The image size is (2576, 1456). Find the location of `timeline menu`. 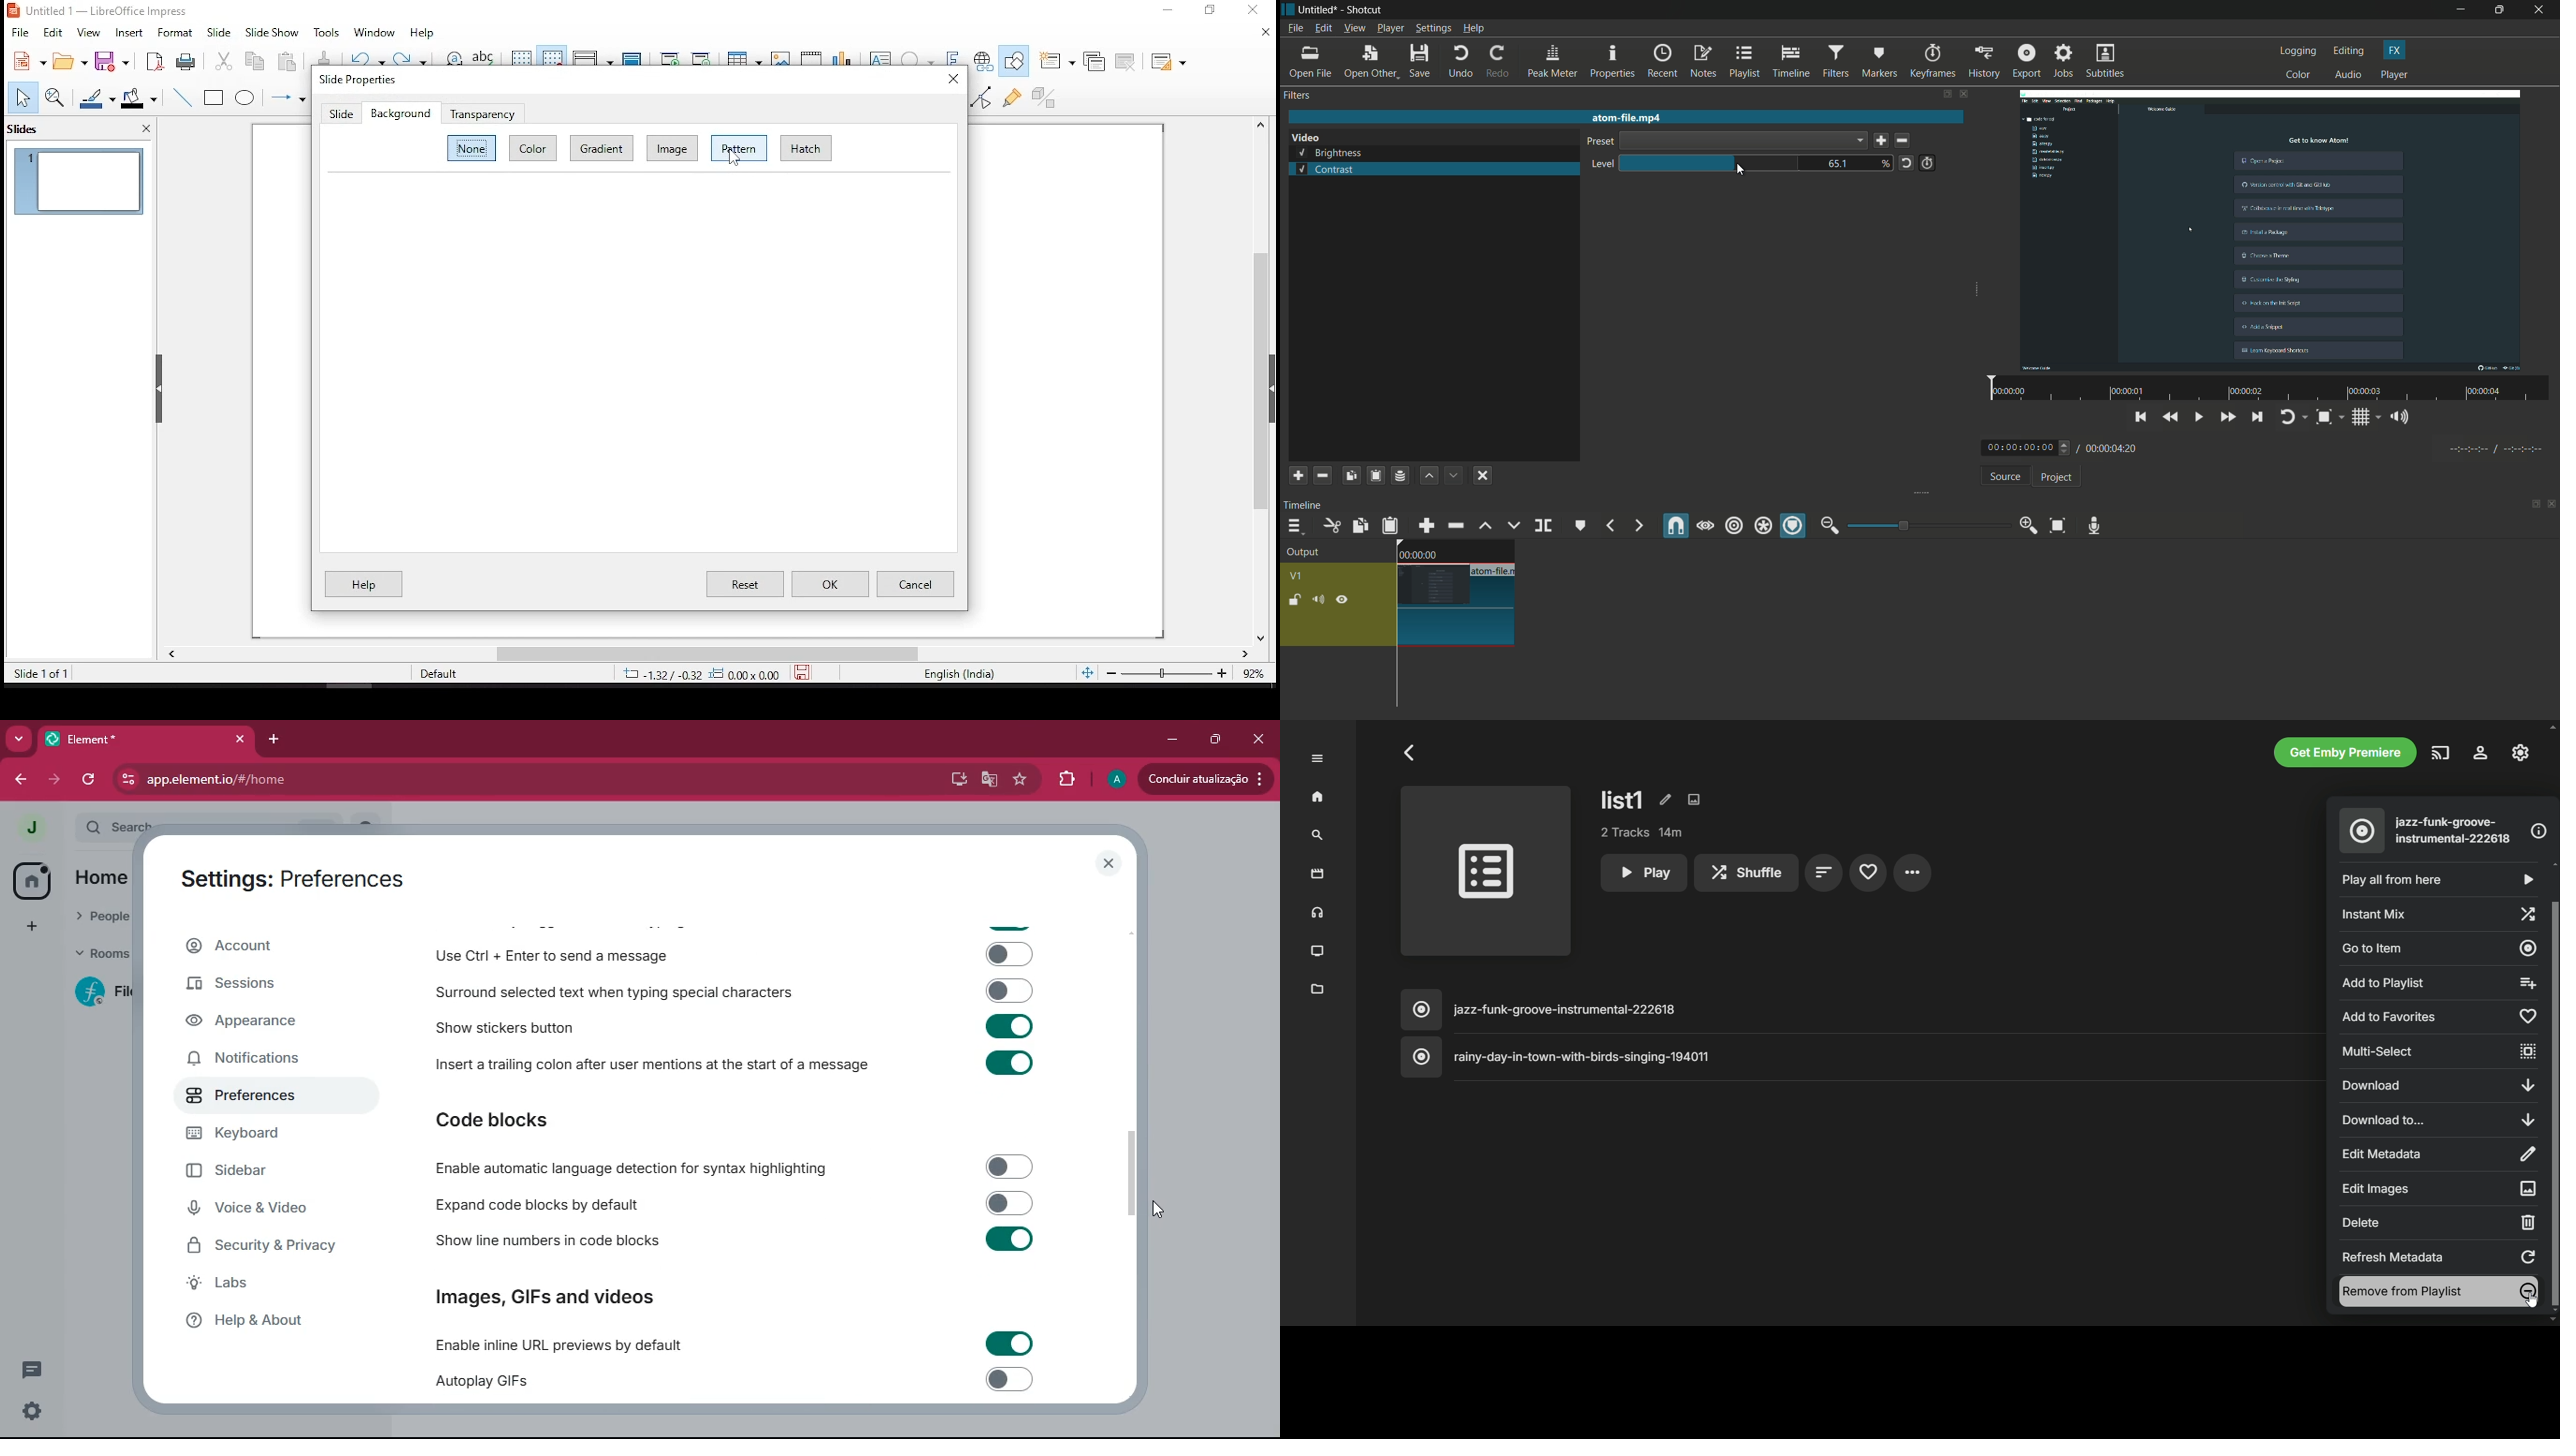

timeline menu is located at coordinates (1295, 527).